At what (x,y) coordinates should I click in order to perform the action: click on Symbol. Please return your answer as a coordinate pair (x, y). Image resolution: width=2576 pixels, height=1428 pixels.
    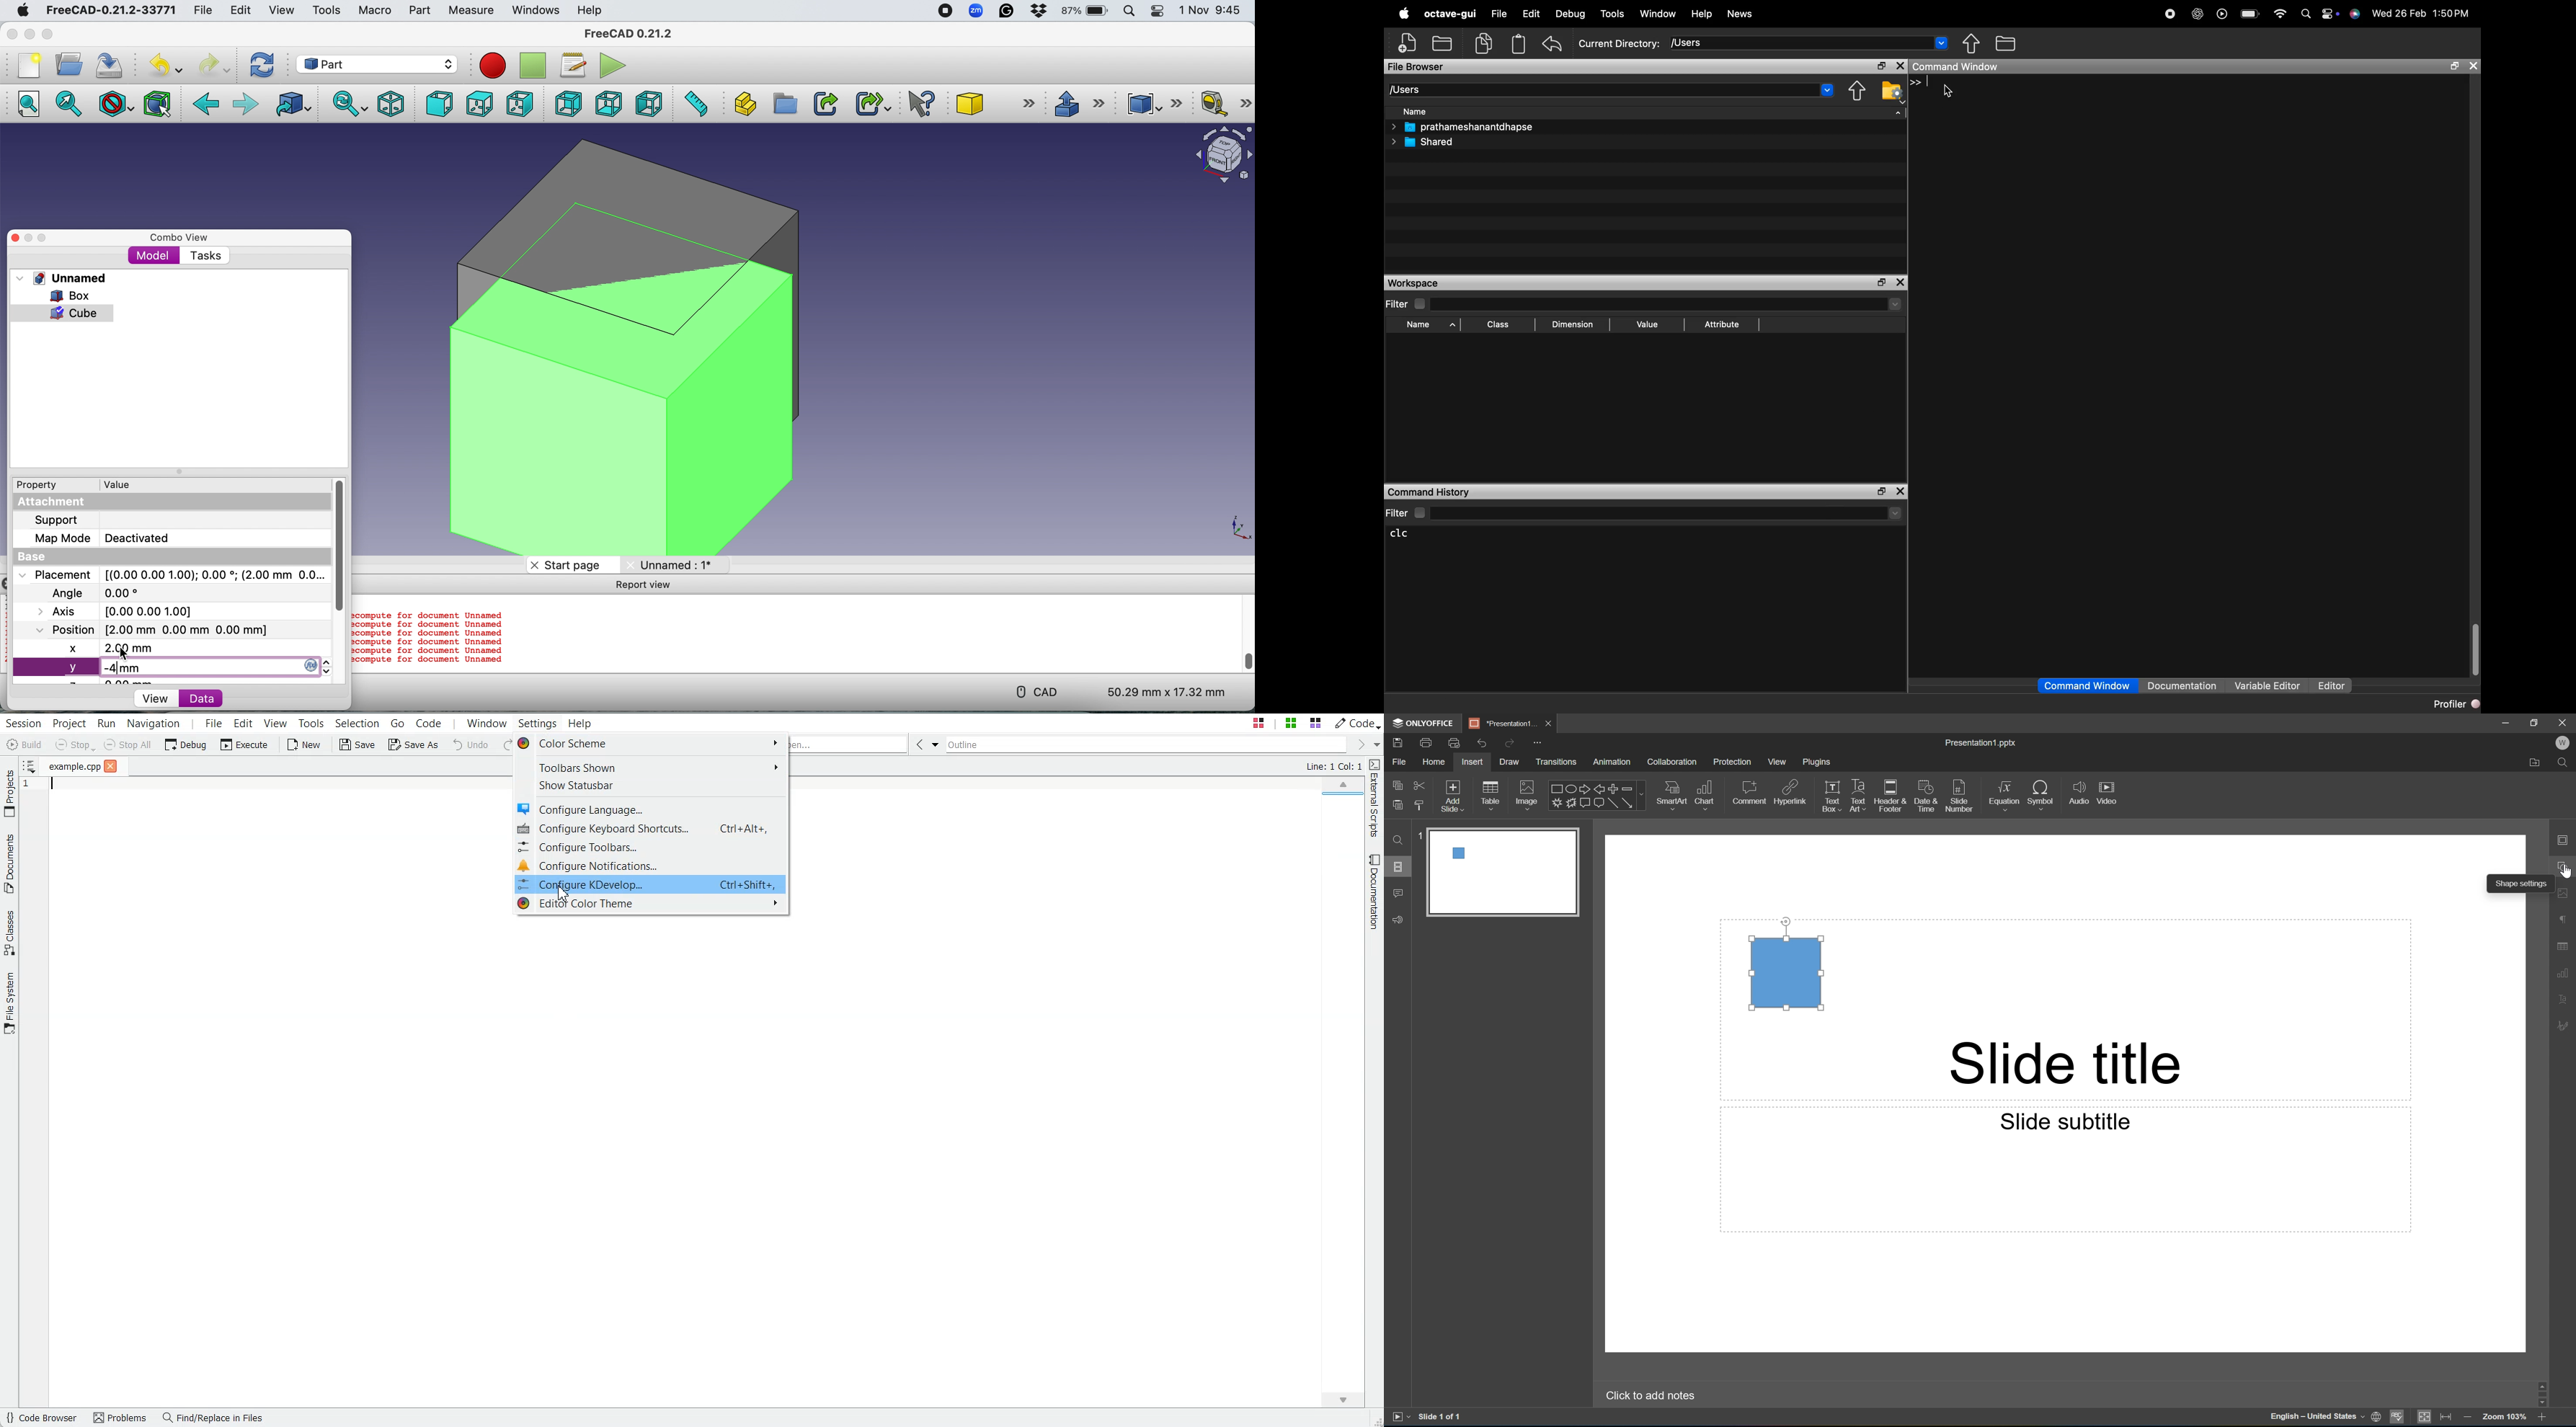
    Looking at the image, I should click on (2041, 794).